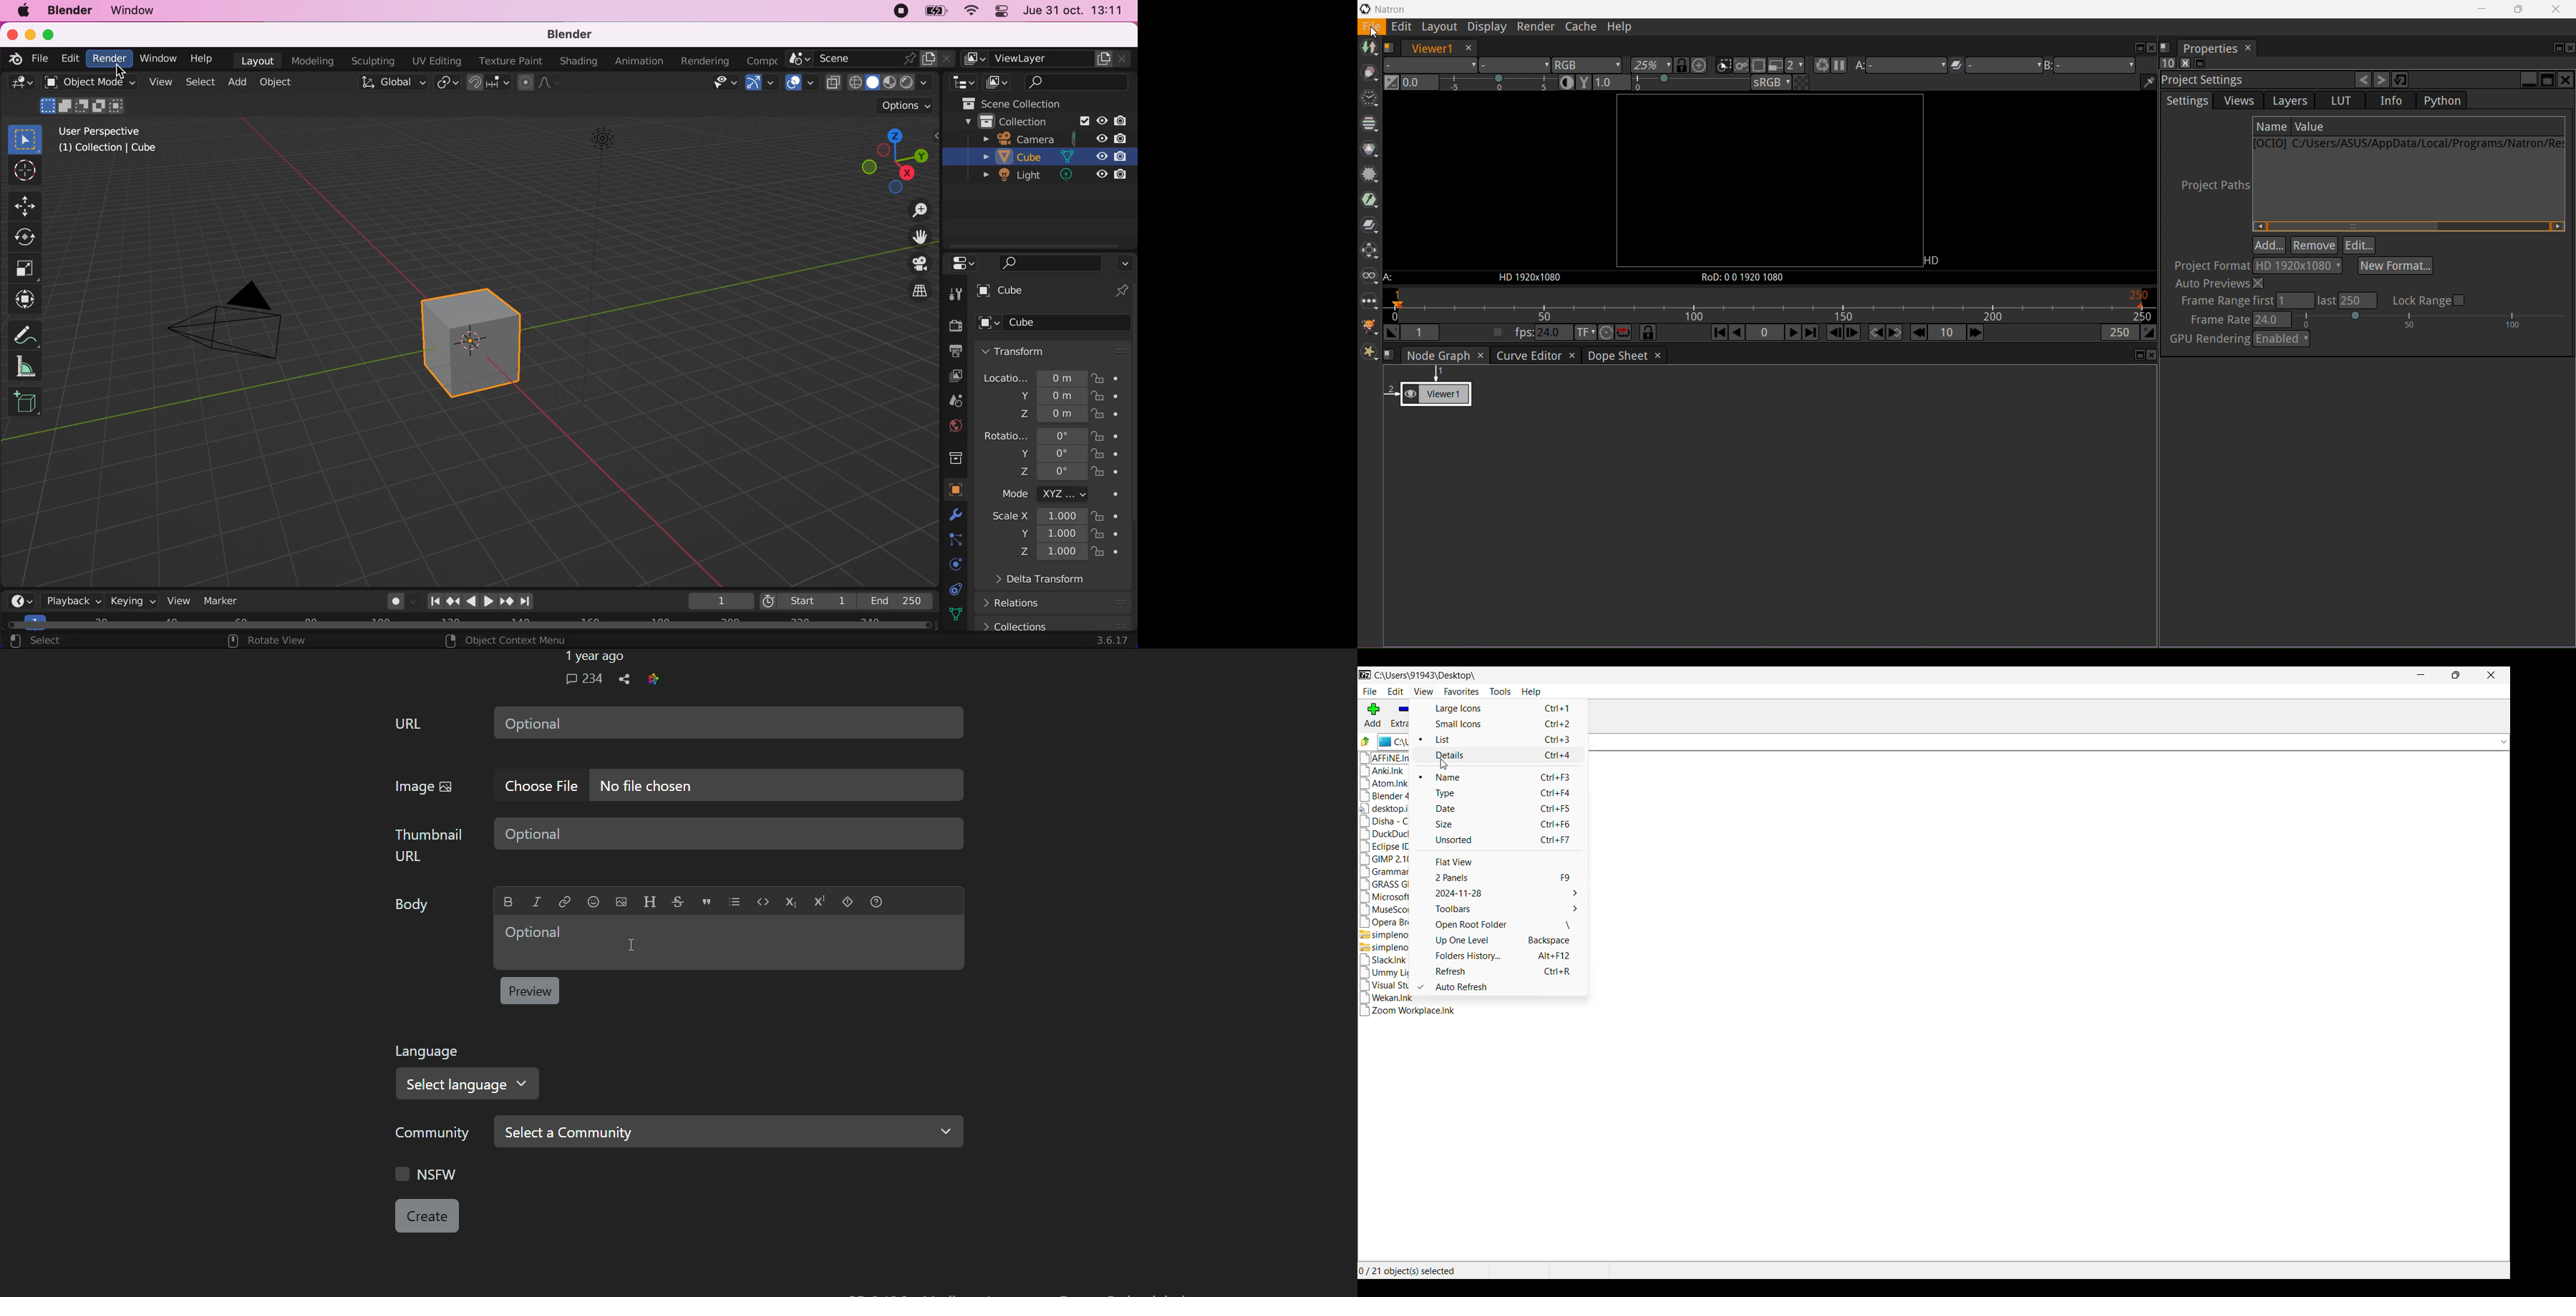 The height and width of the screenshot is (1316, 2576). Describe the element at coordinates (880, 83) in the screenshot. I see `viewport shading` at that location.